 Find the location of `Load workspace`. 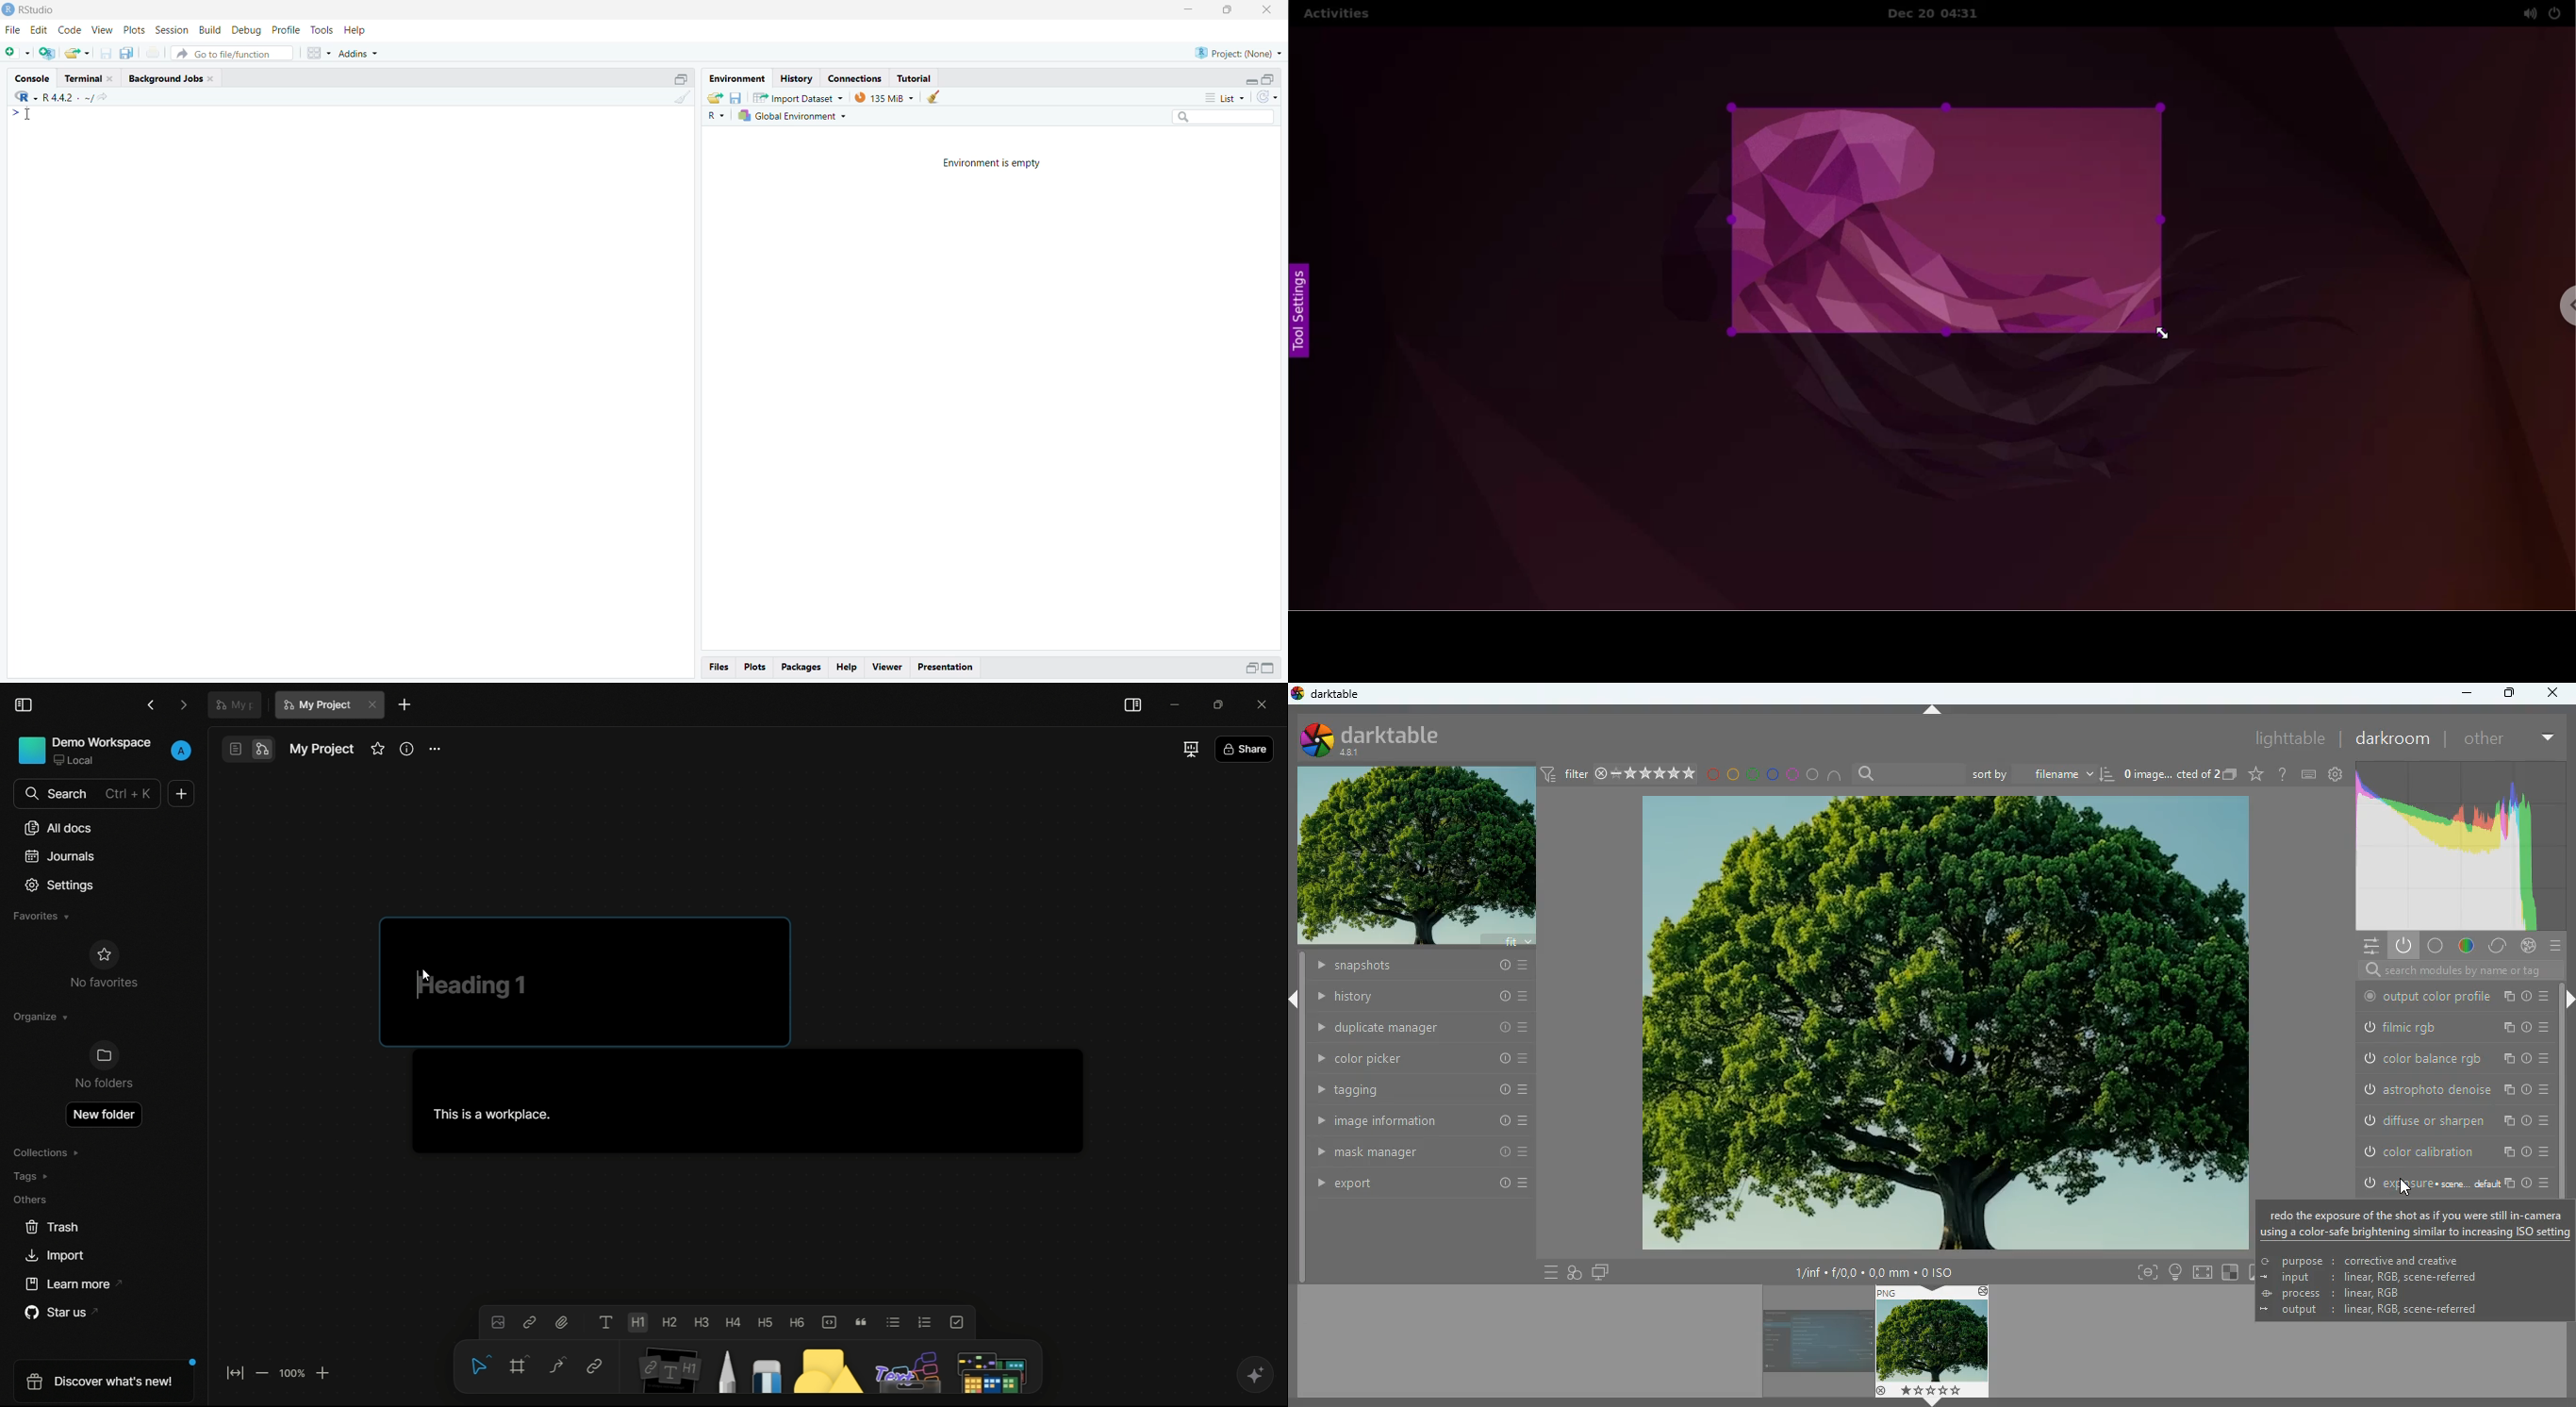

Load workspace is located at coordinates (713, 97).